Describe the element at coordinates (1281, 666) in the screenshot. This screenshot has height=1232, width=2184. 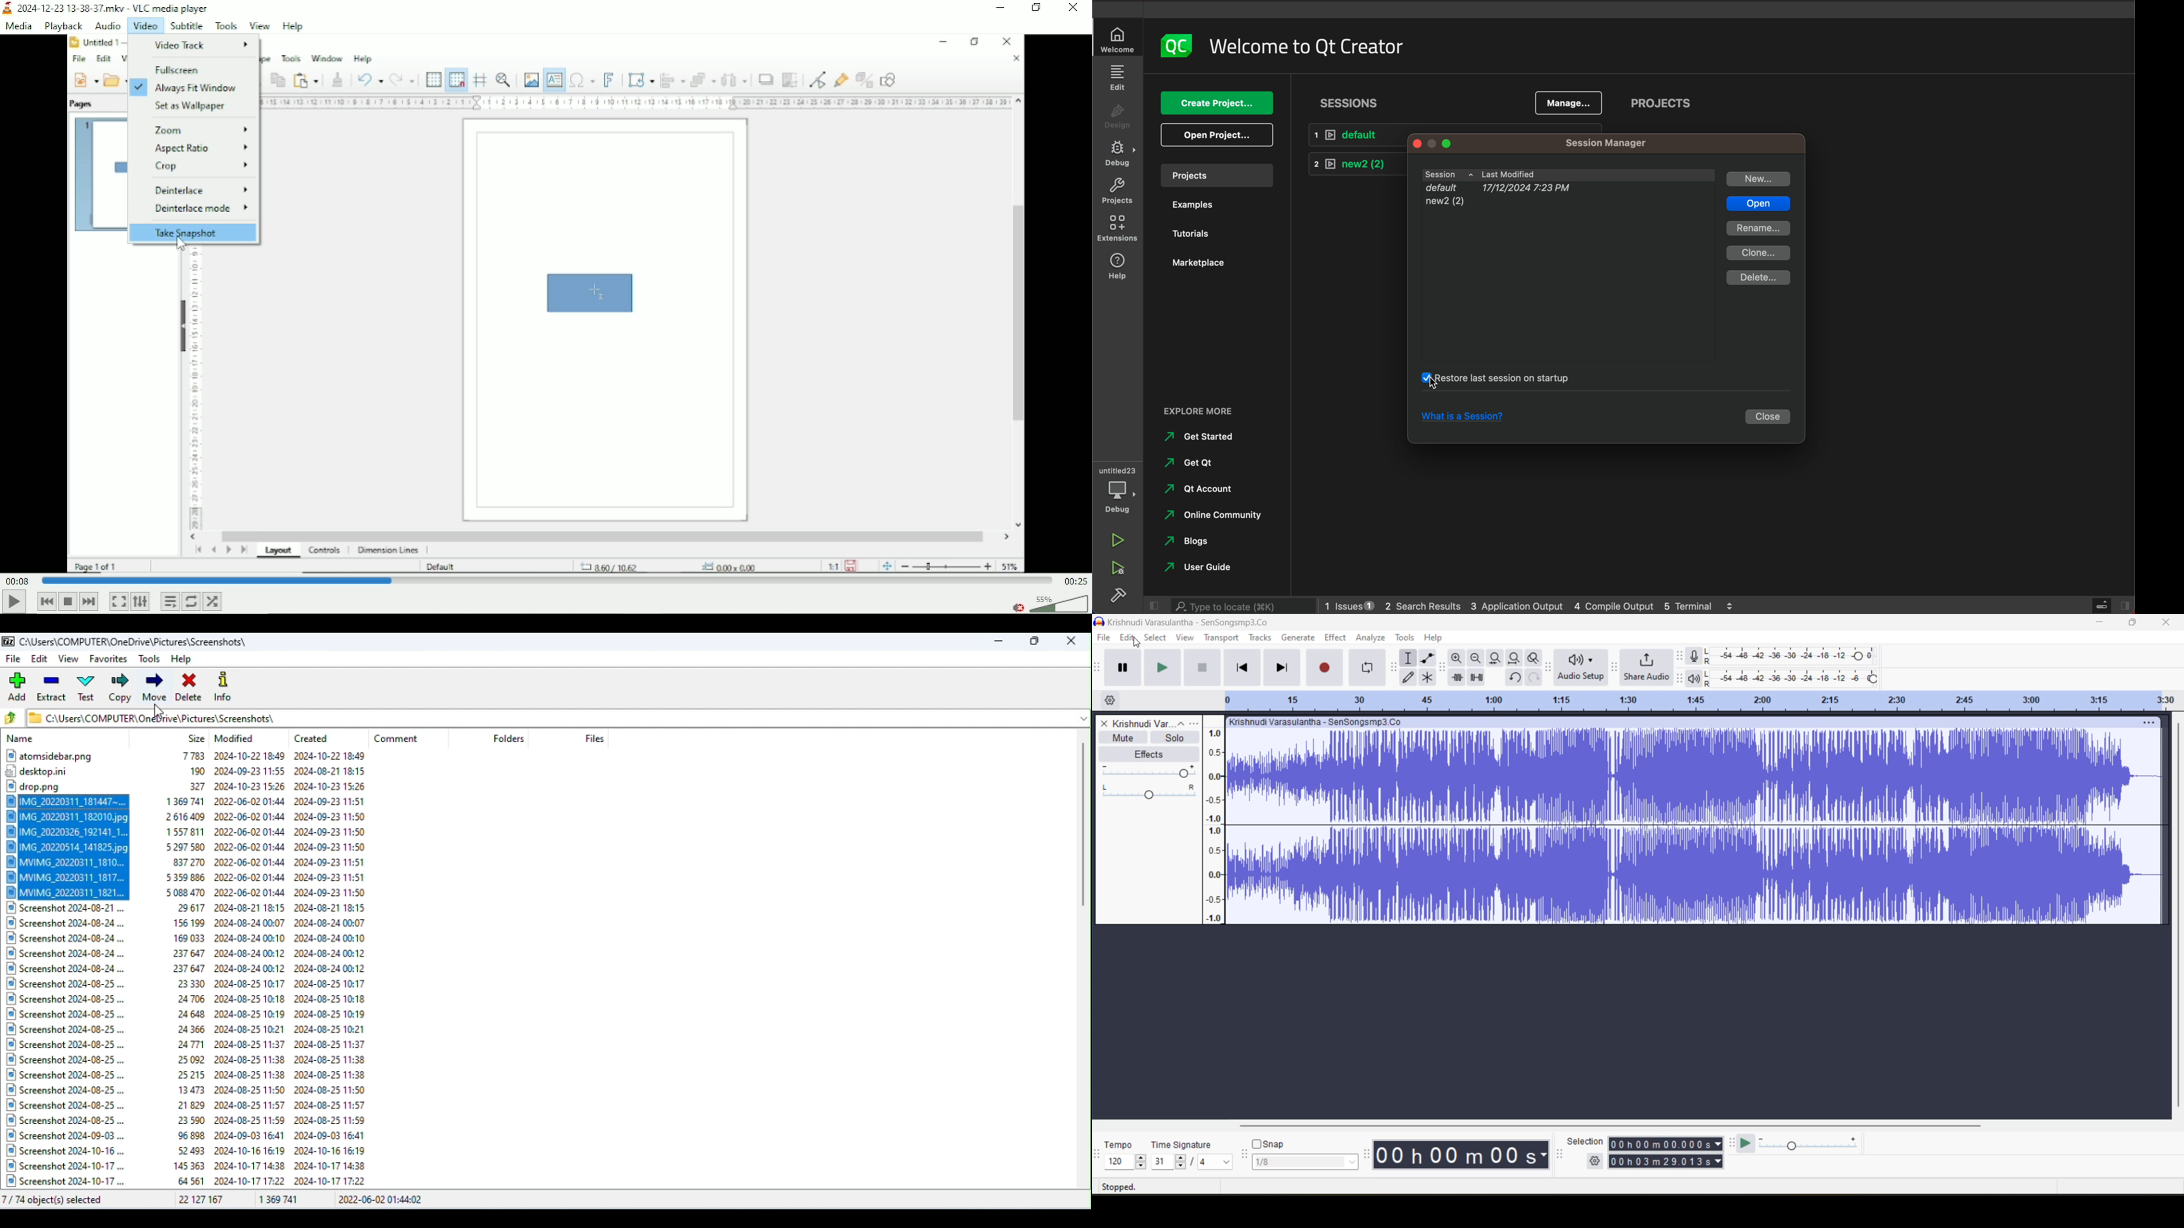
I see `skip to end` at that location.